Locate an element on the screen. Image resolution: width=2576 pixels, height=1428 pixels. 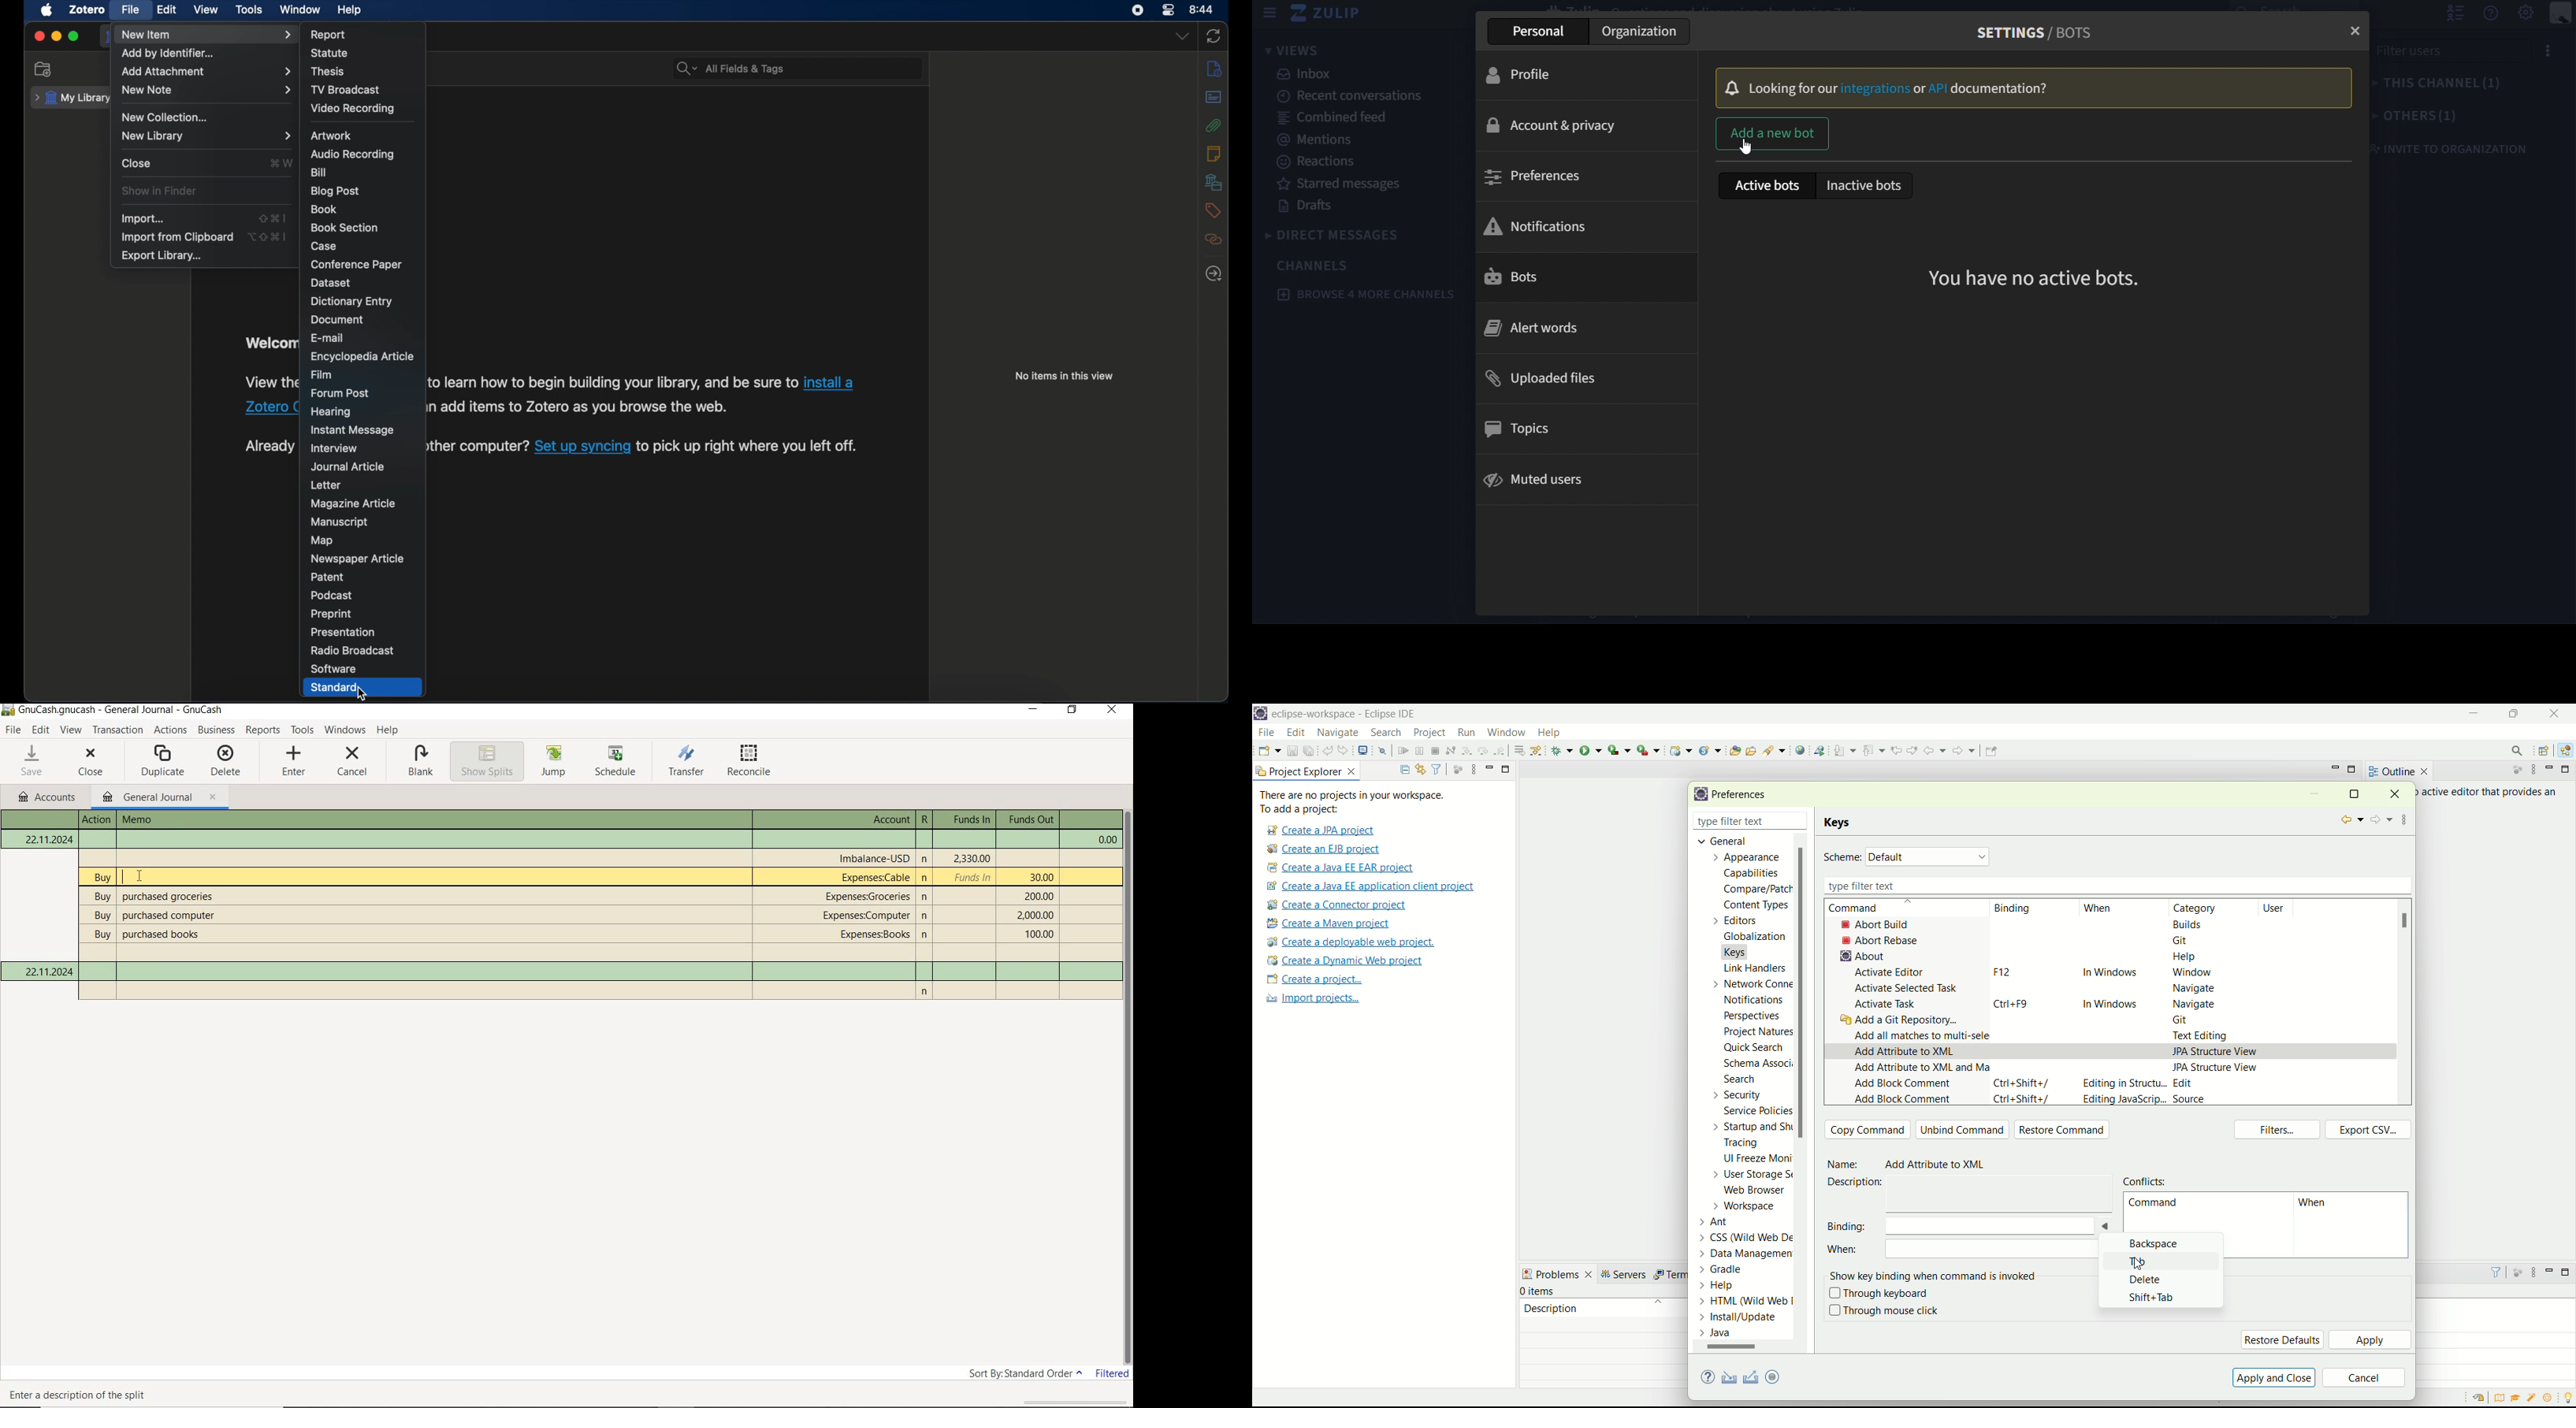
magazine article is located at coordinates (352, 504).